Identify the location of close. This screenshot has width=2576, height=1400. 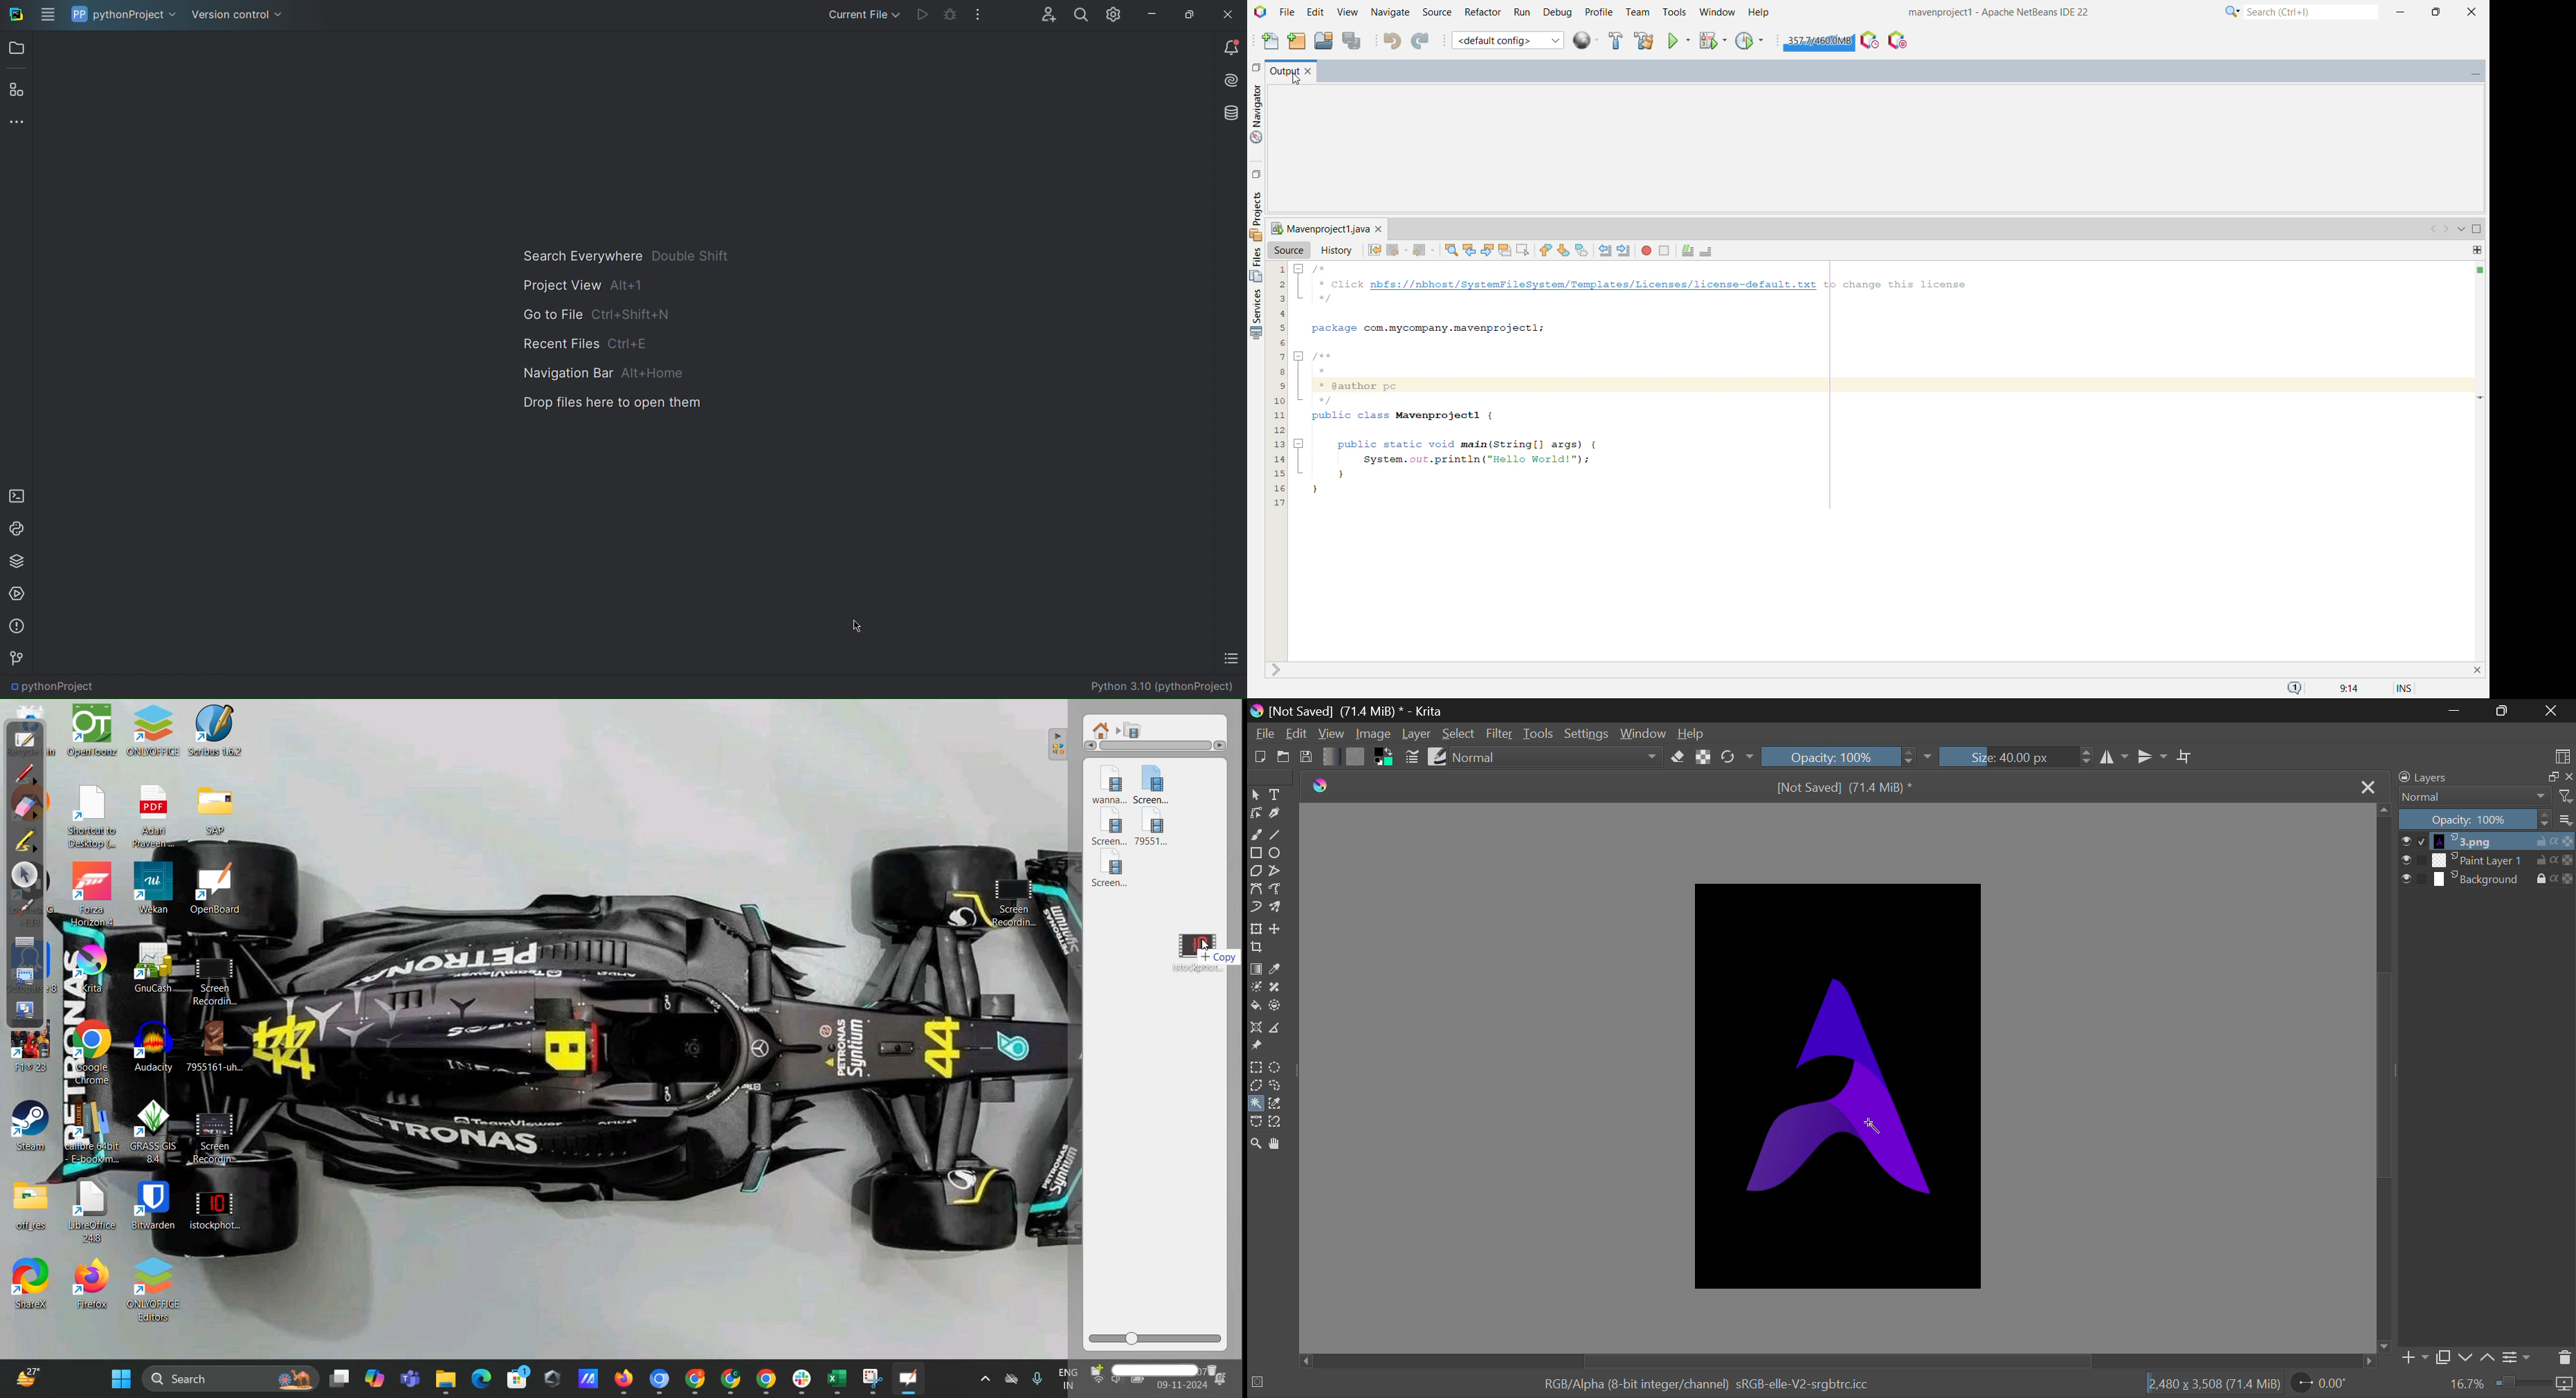
(2568, 776).